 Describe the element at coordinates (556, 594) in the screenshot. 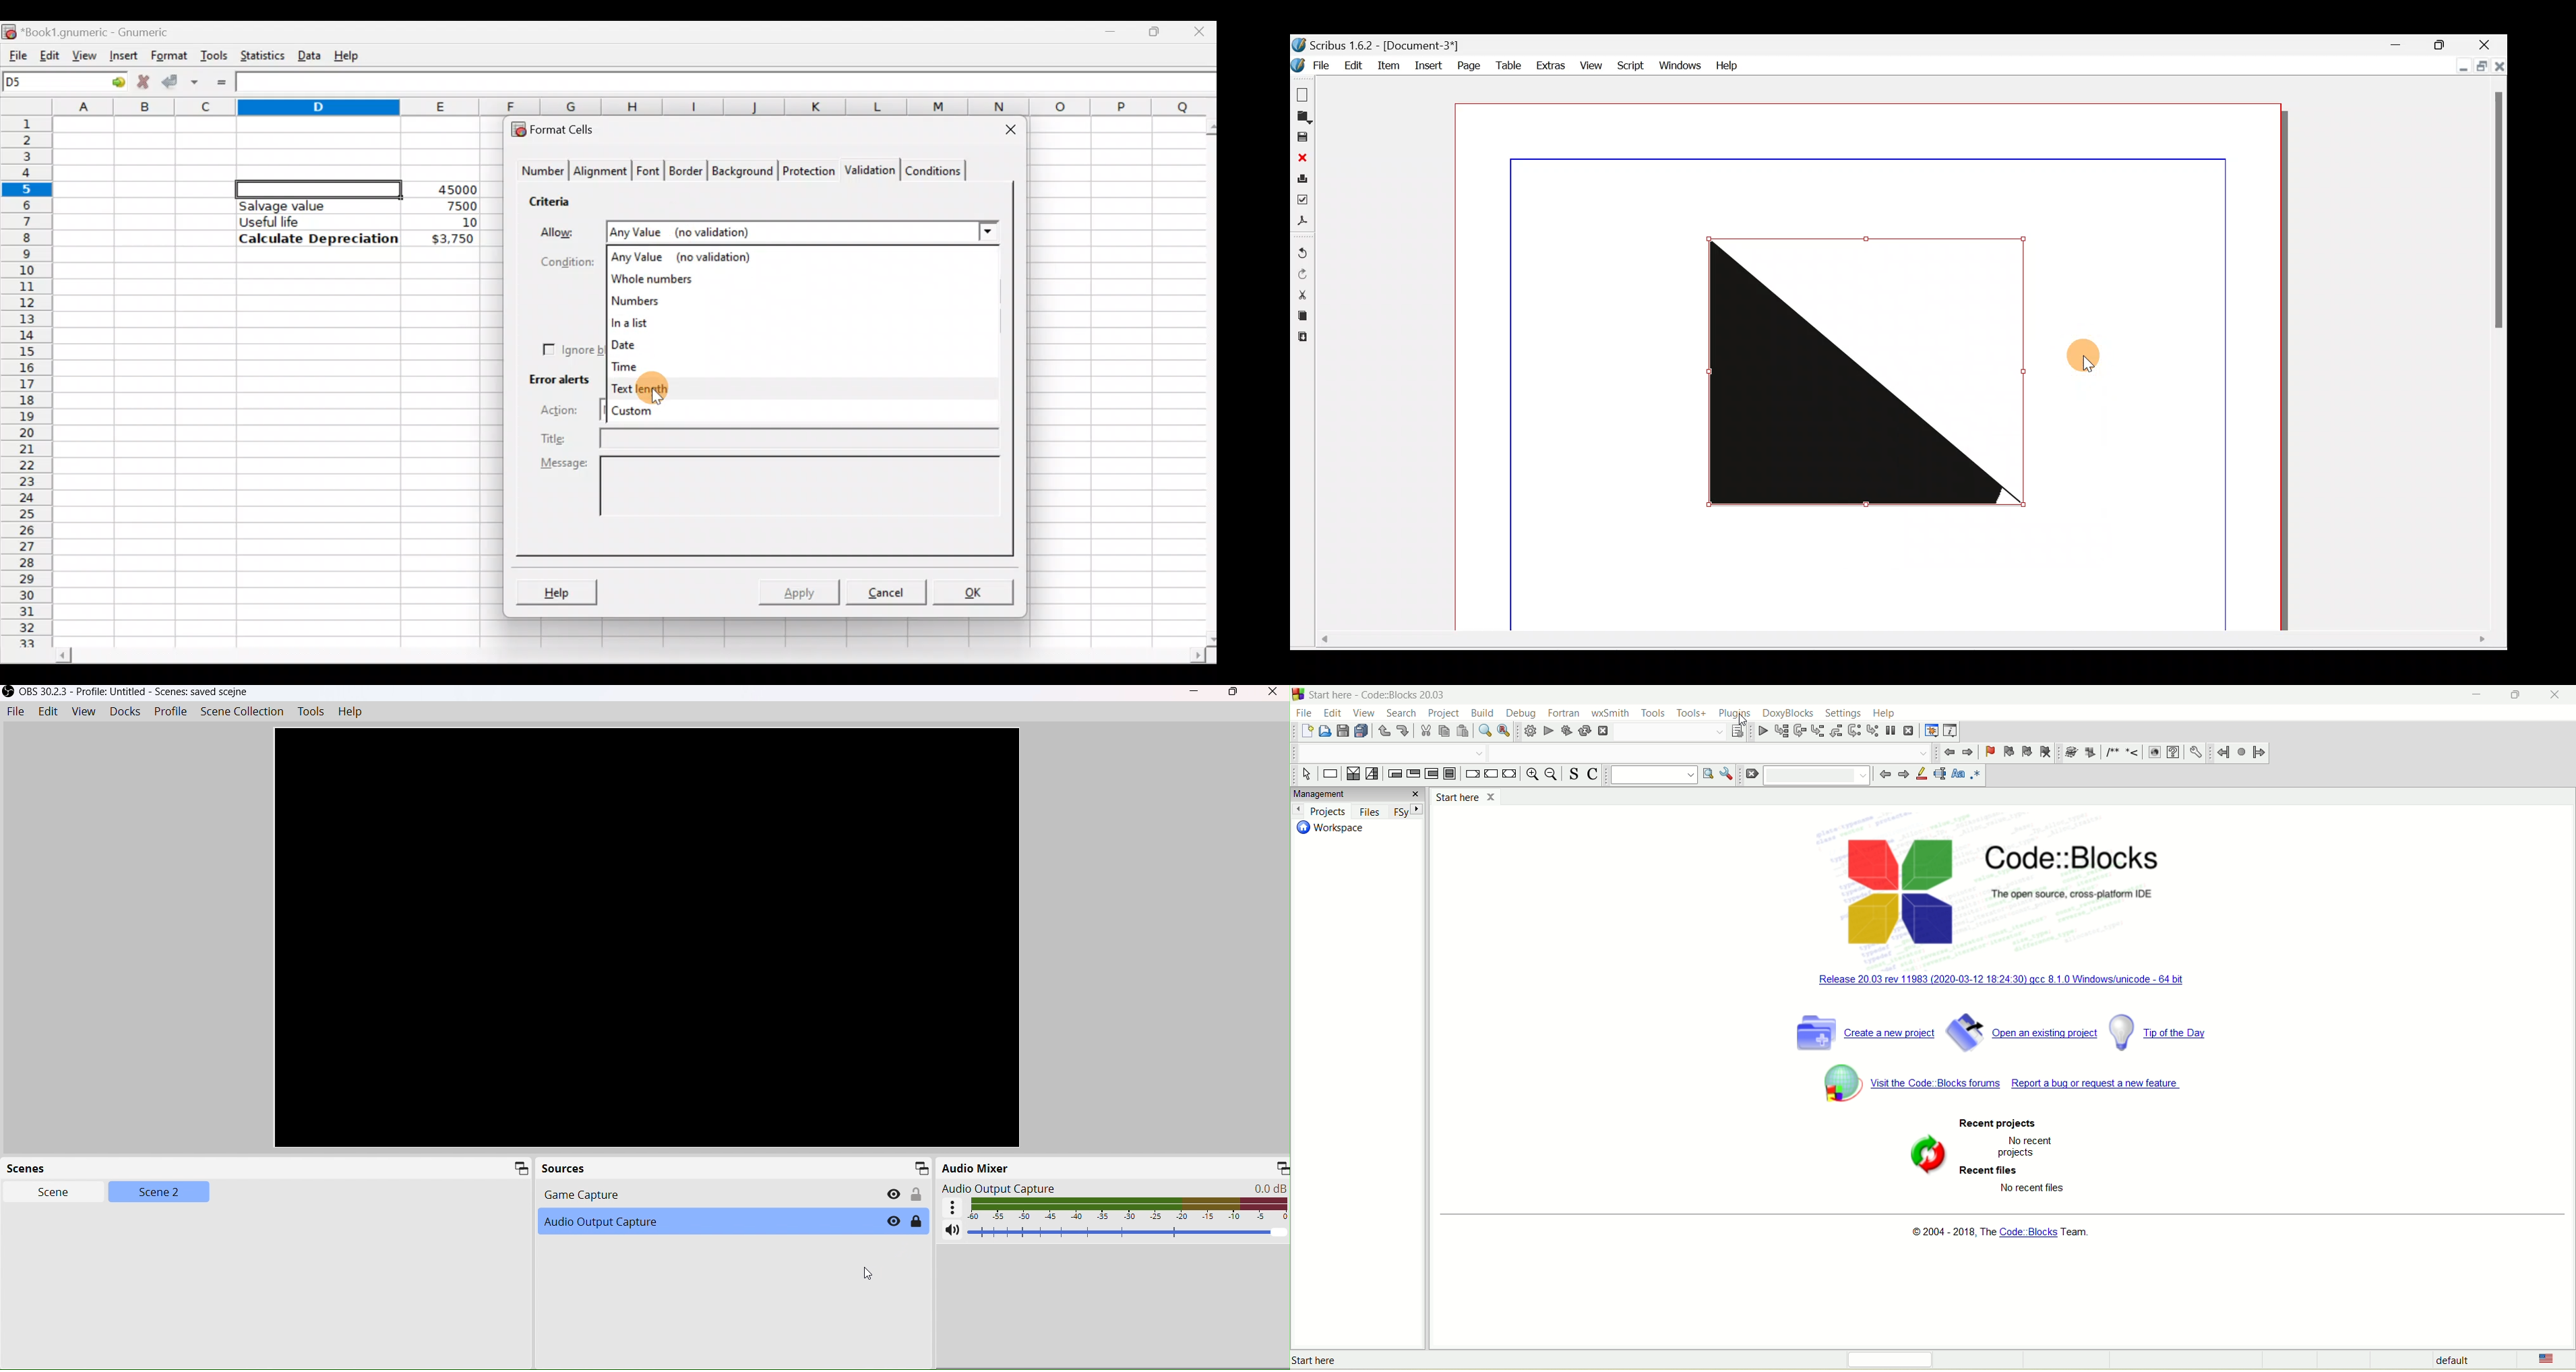

I see `Help` at that location.